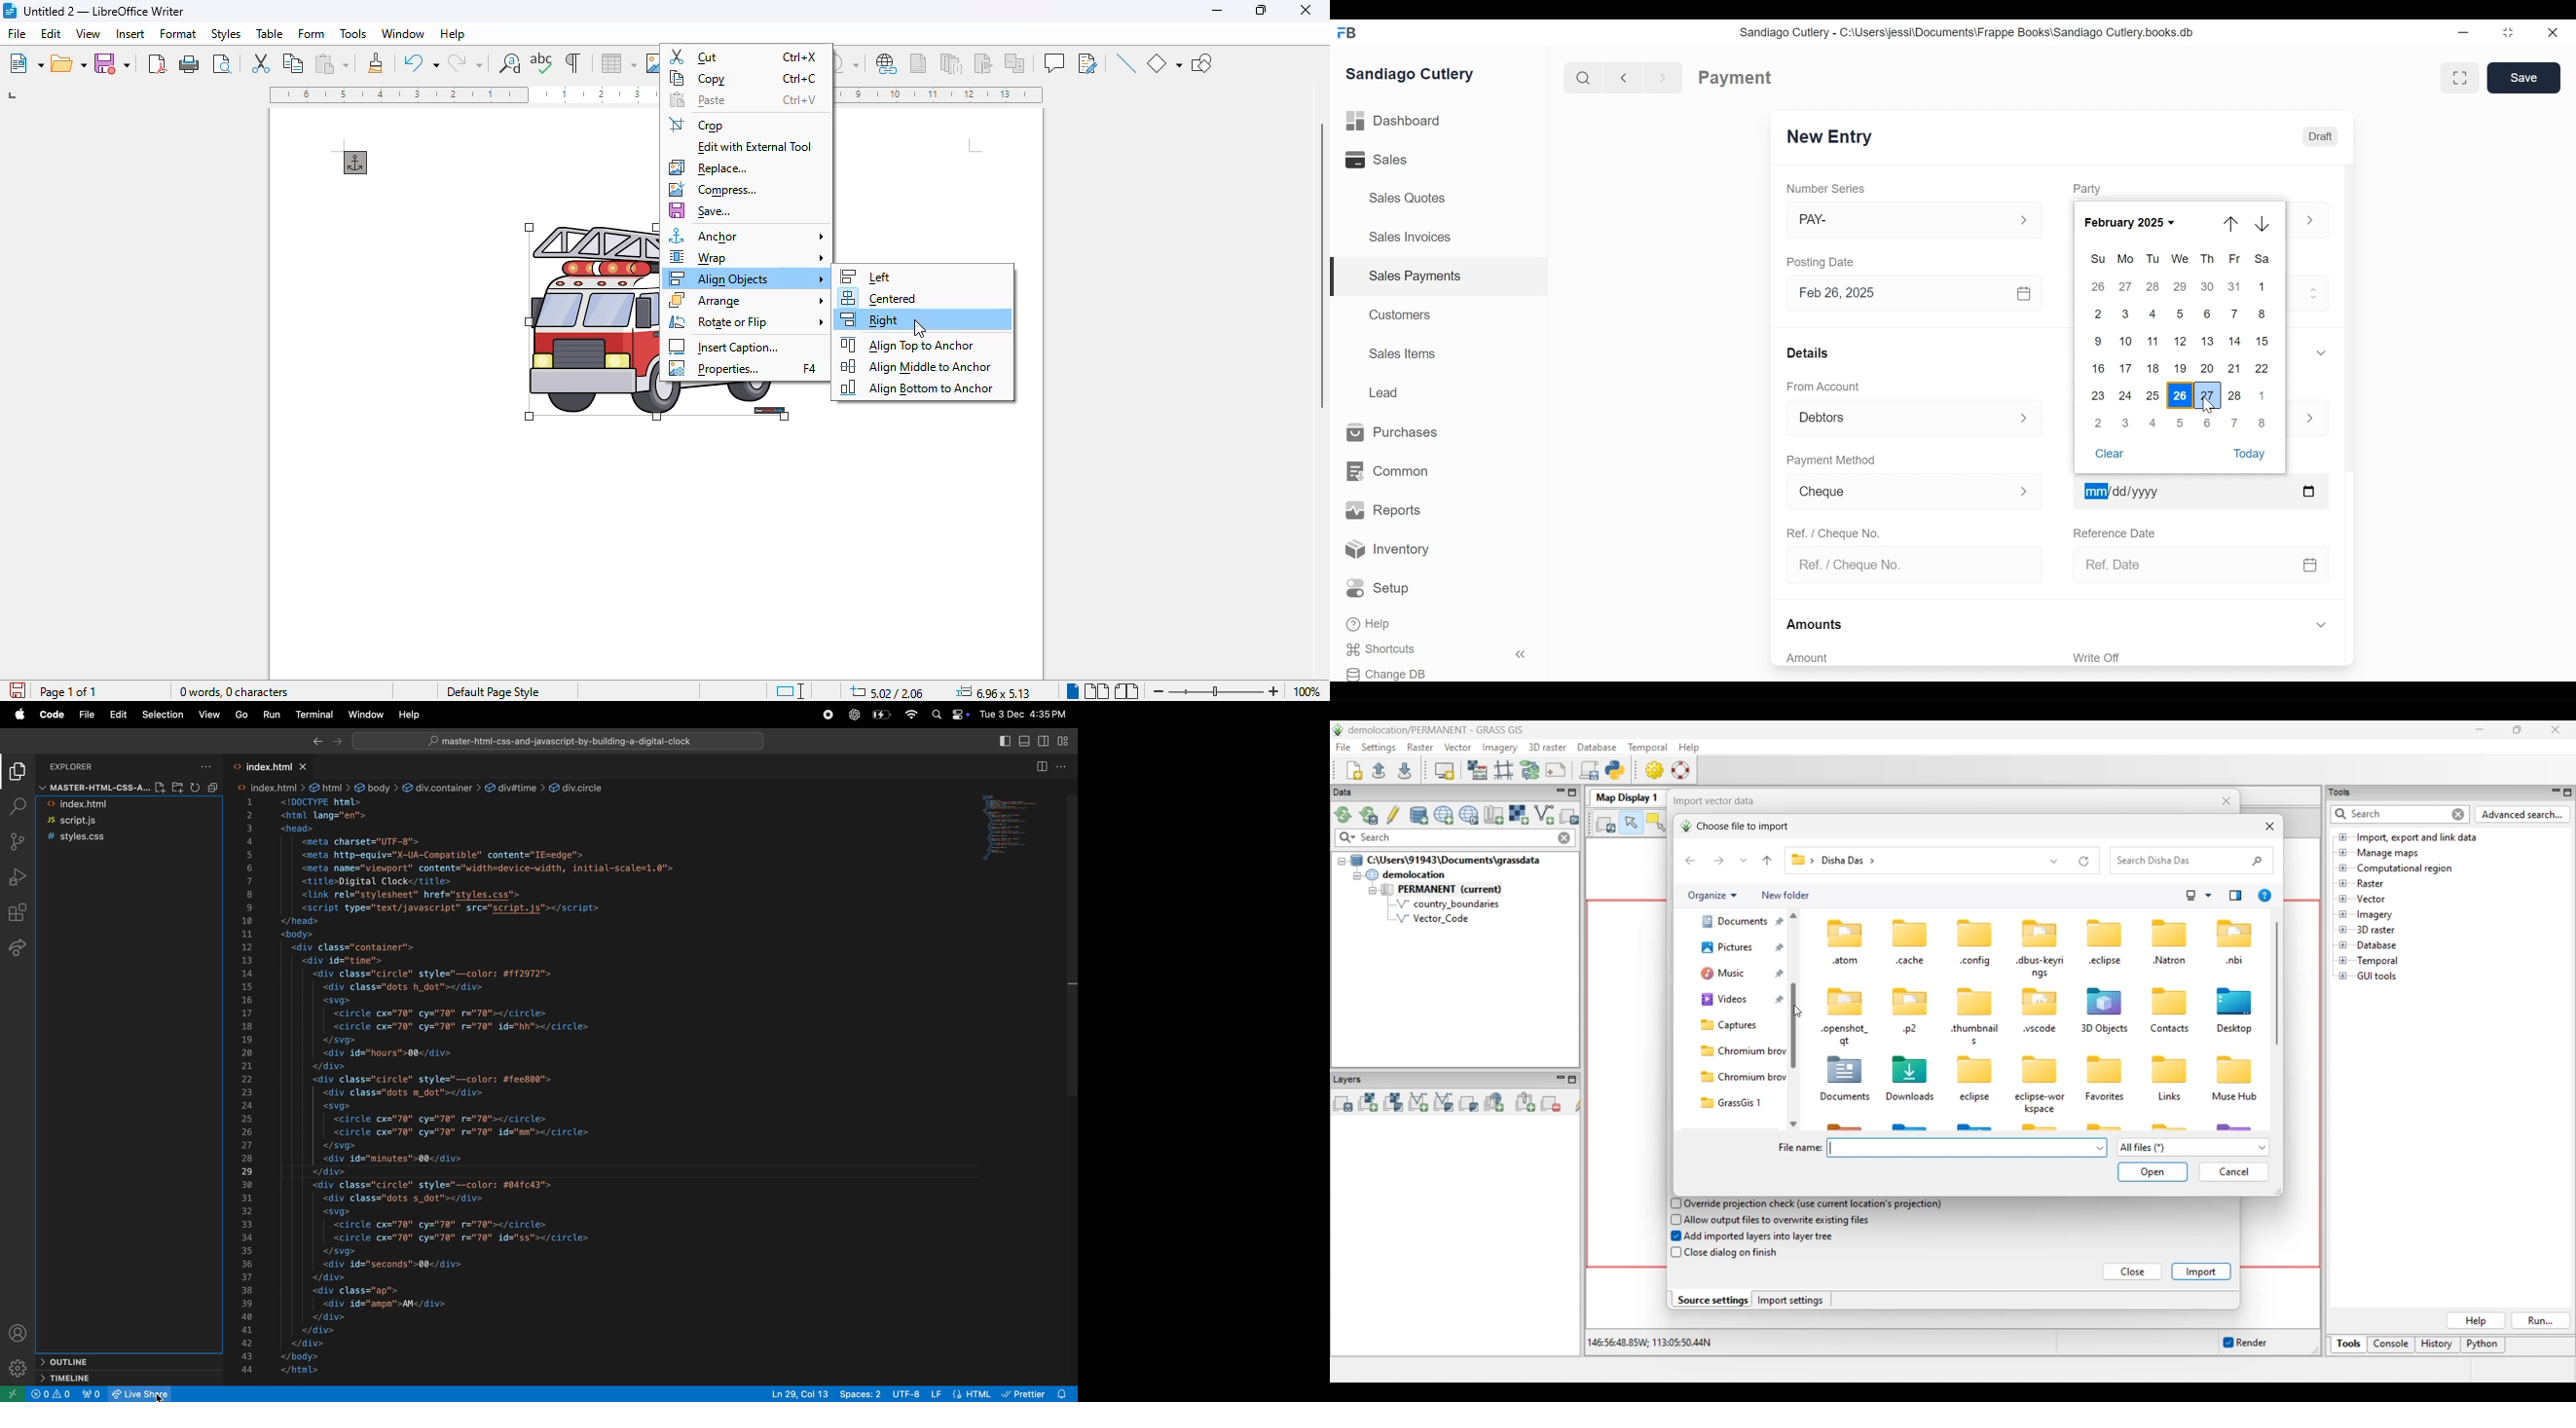 Image resolution: width=2576 pixels, height=1428 pixels. Describe the element at coordinates (1393, 433) in the screenshot. I see `Purchases` at that location.